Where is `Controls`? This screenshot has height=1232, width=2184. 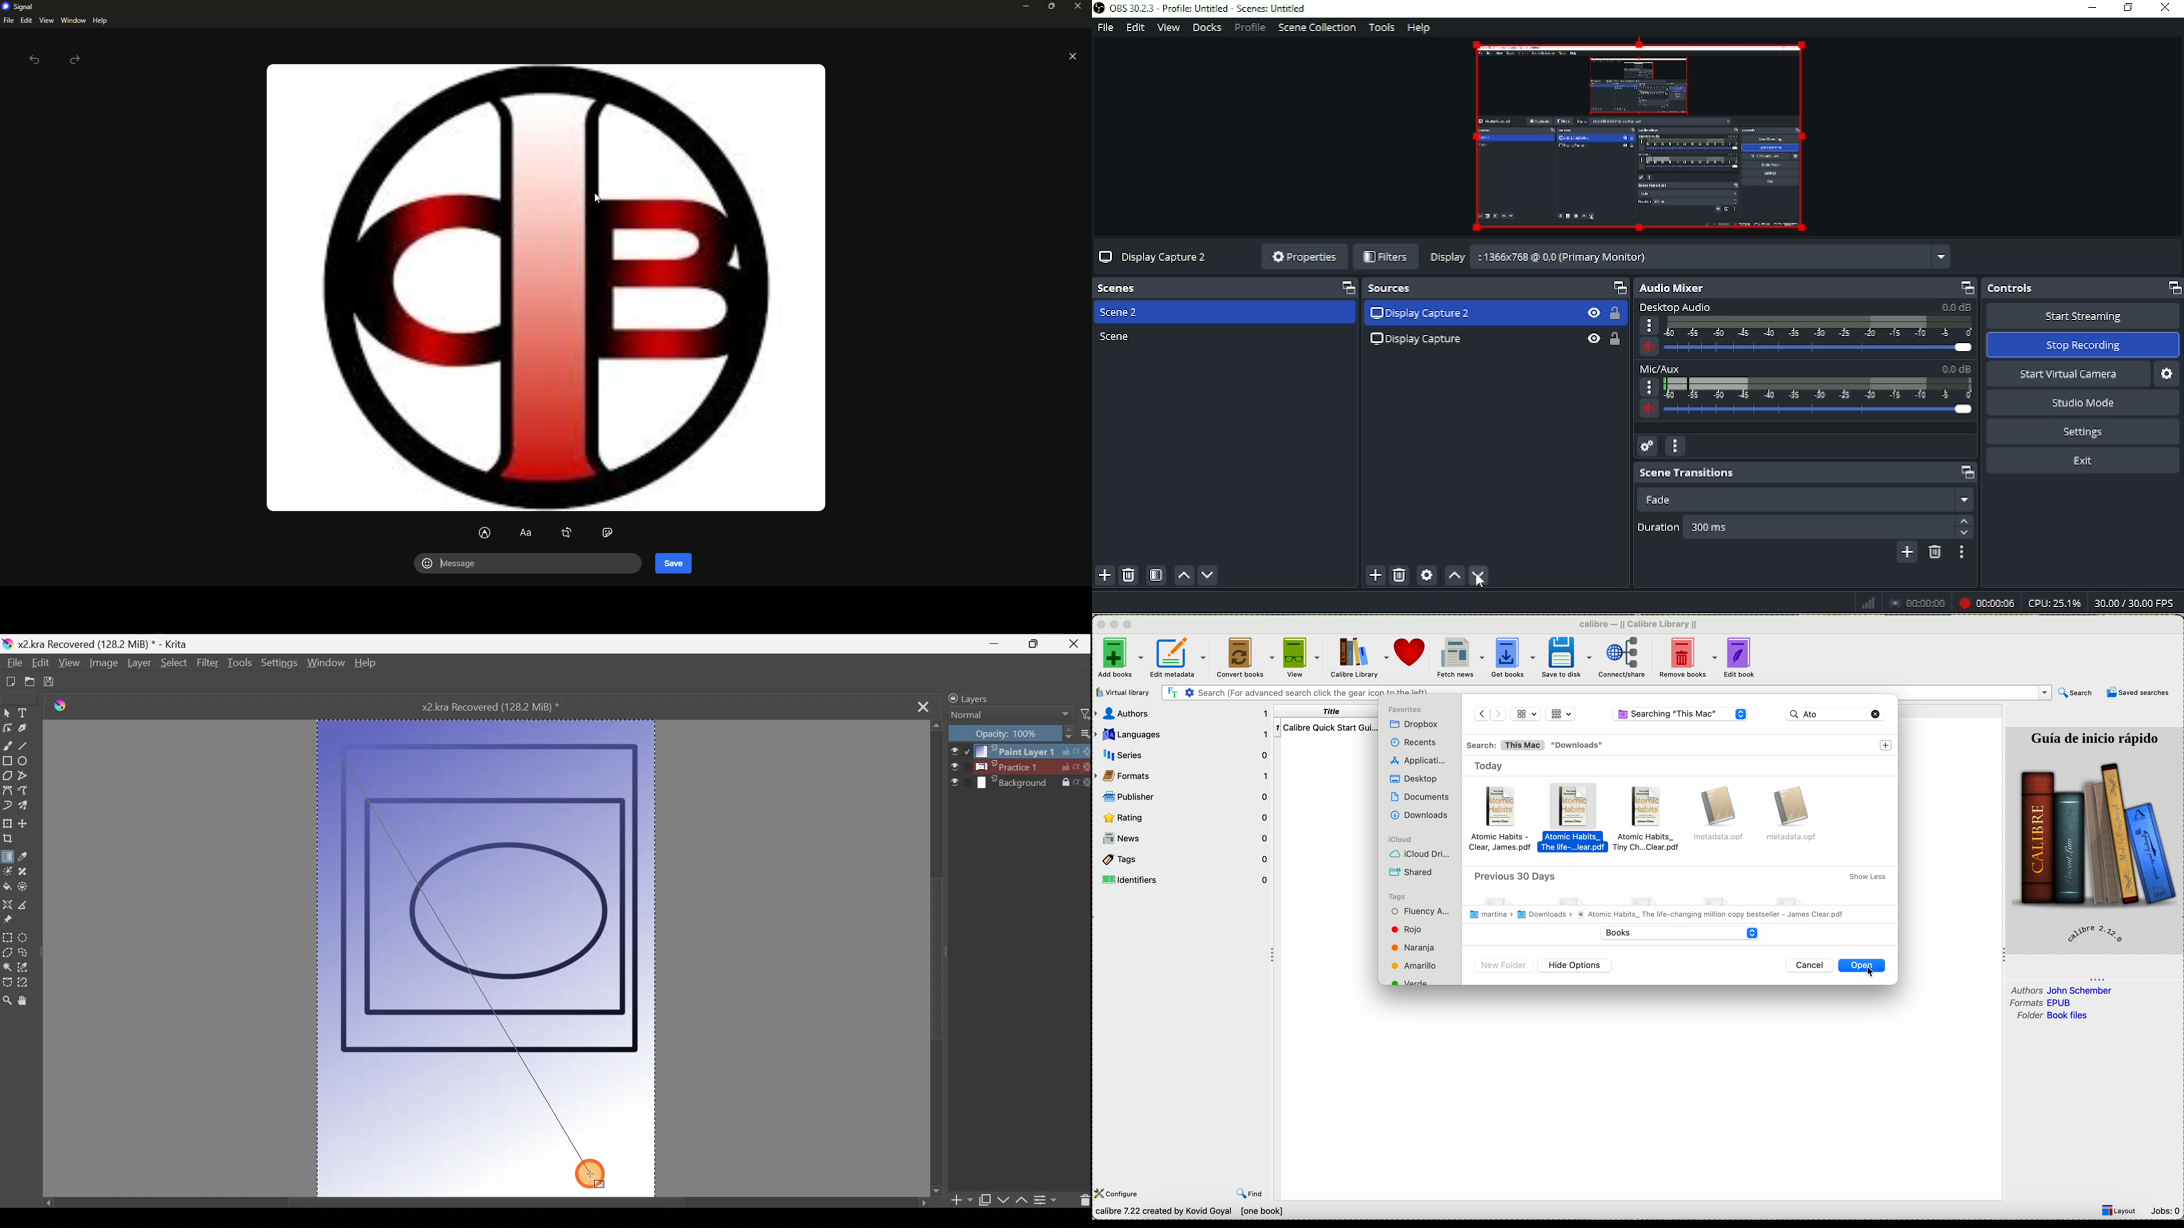 Controls is located at coordinates (2082, 288).